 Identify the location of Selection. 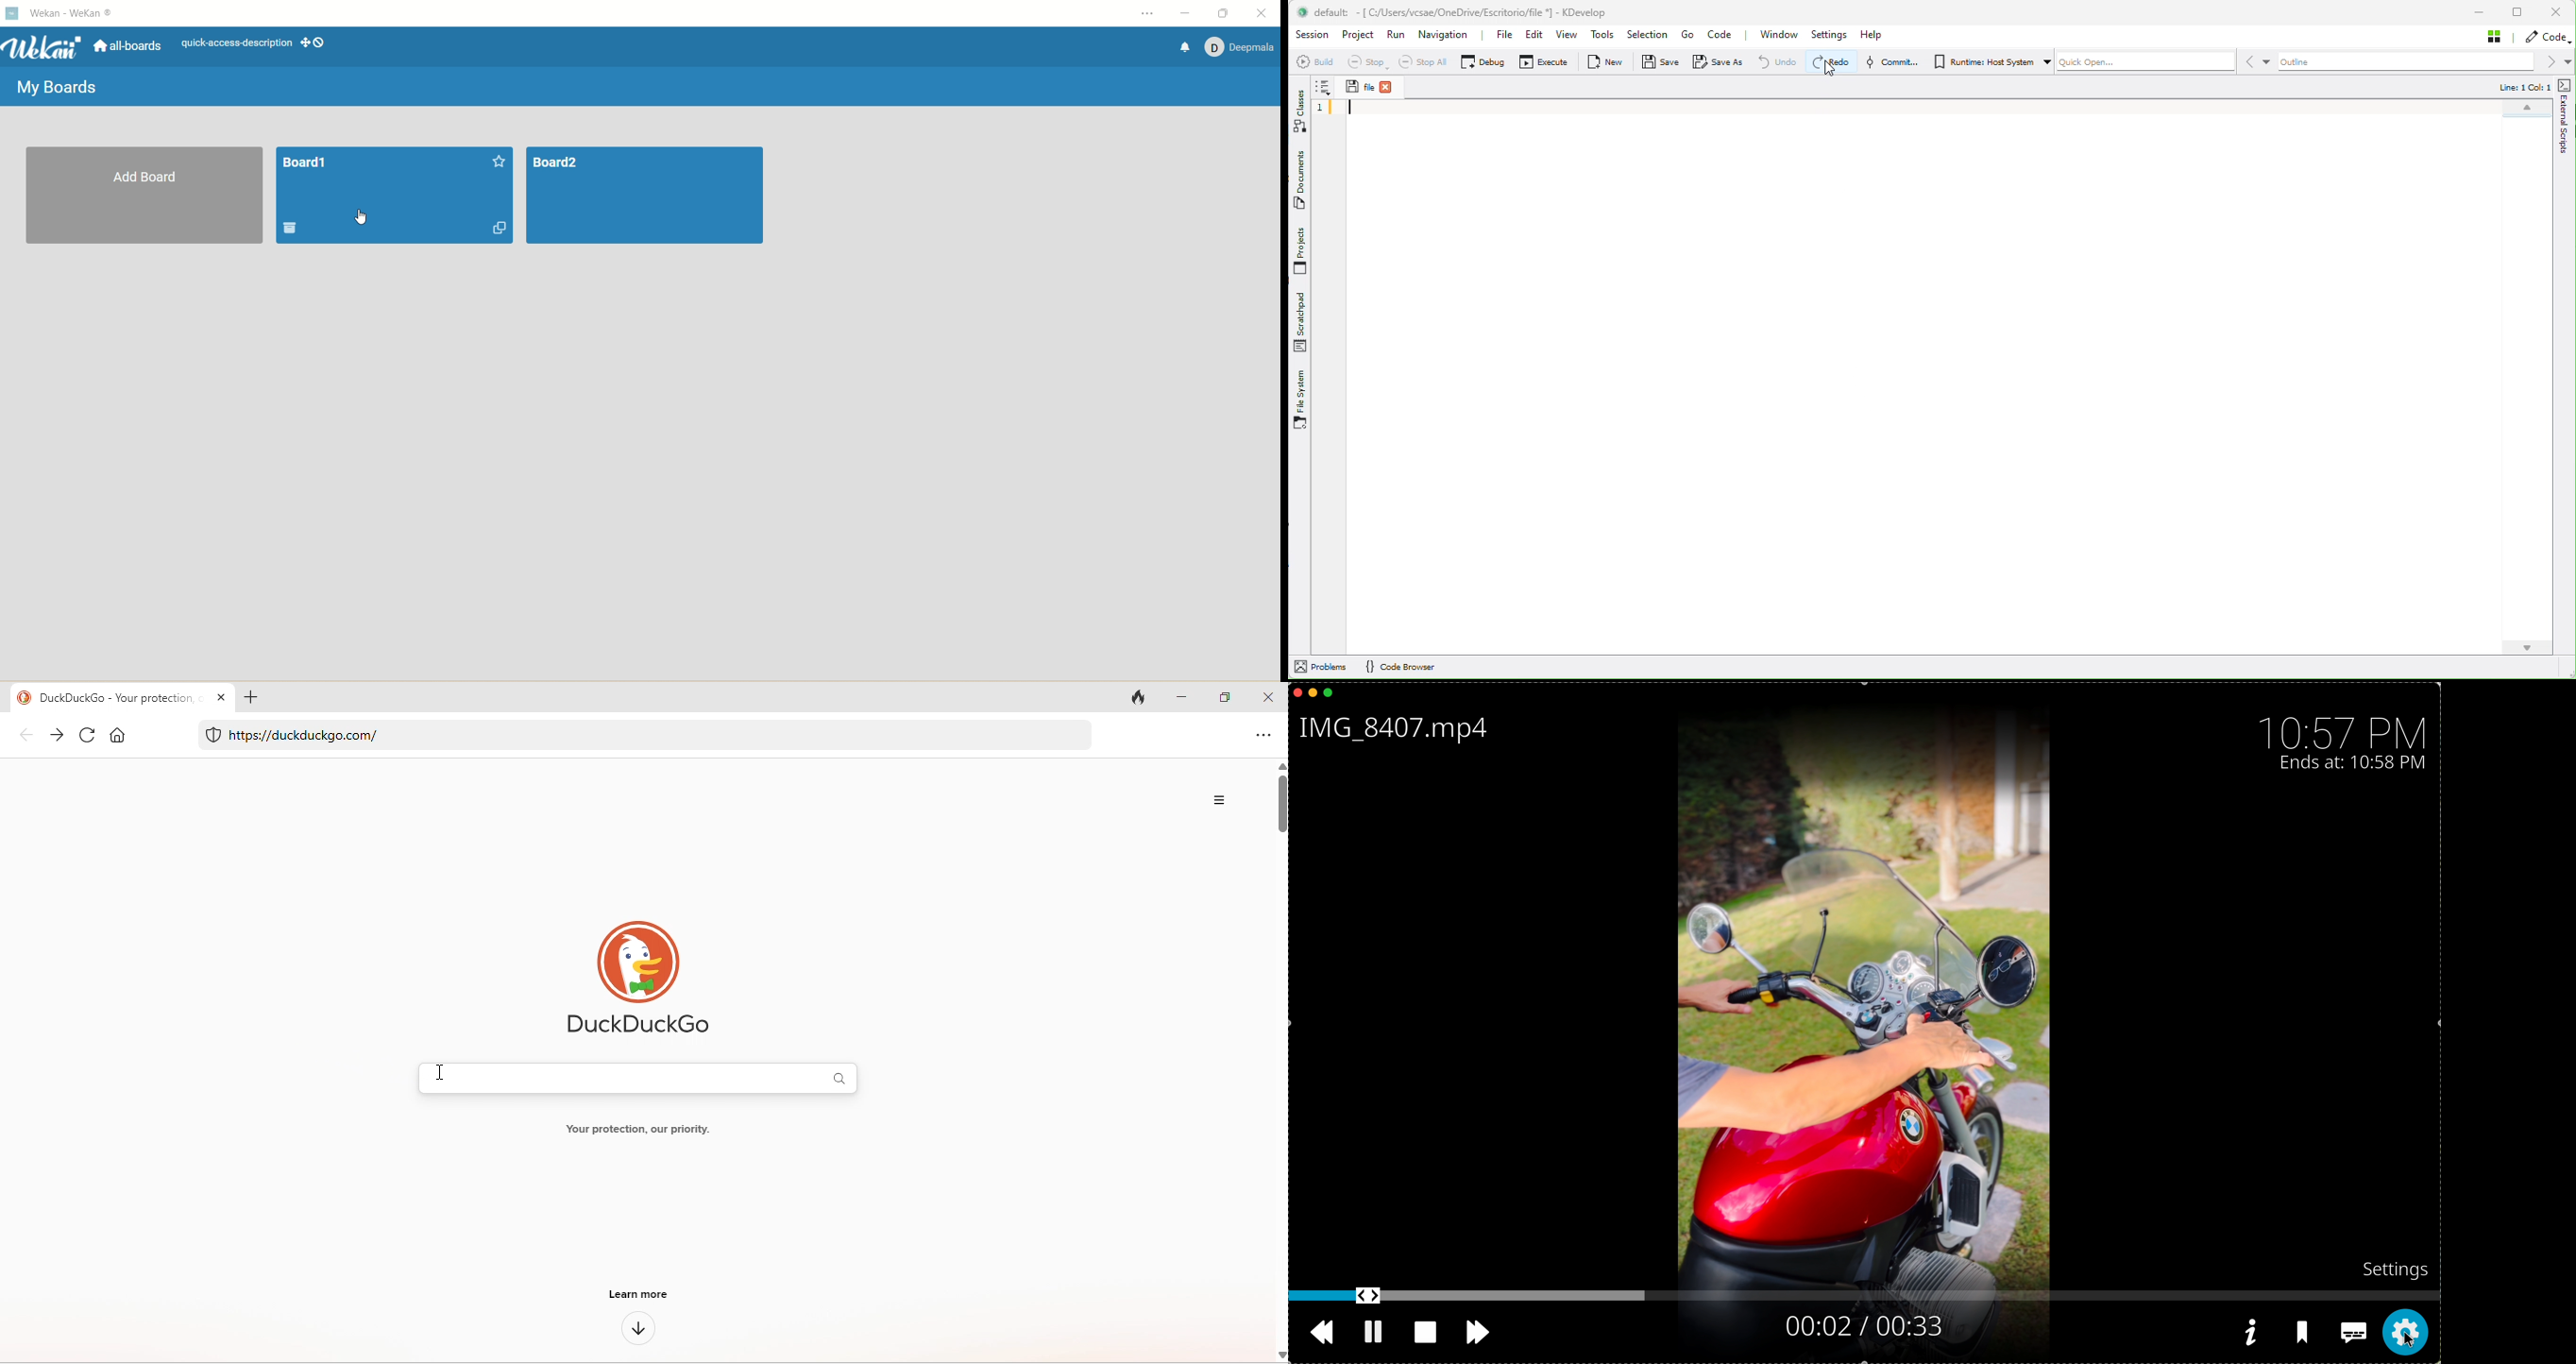
(1650, 36).